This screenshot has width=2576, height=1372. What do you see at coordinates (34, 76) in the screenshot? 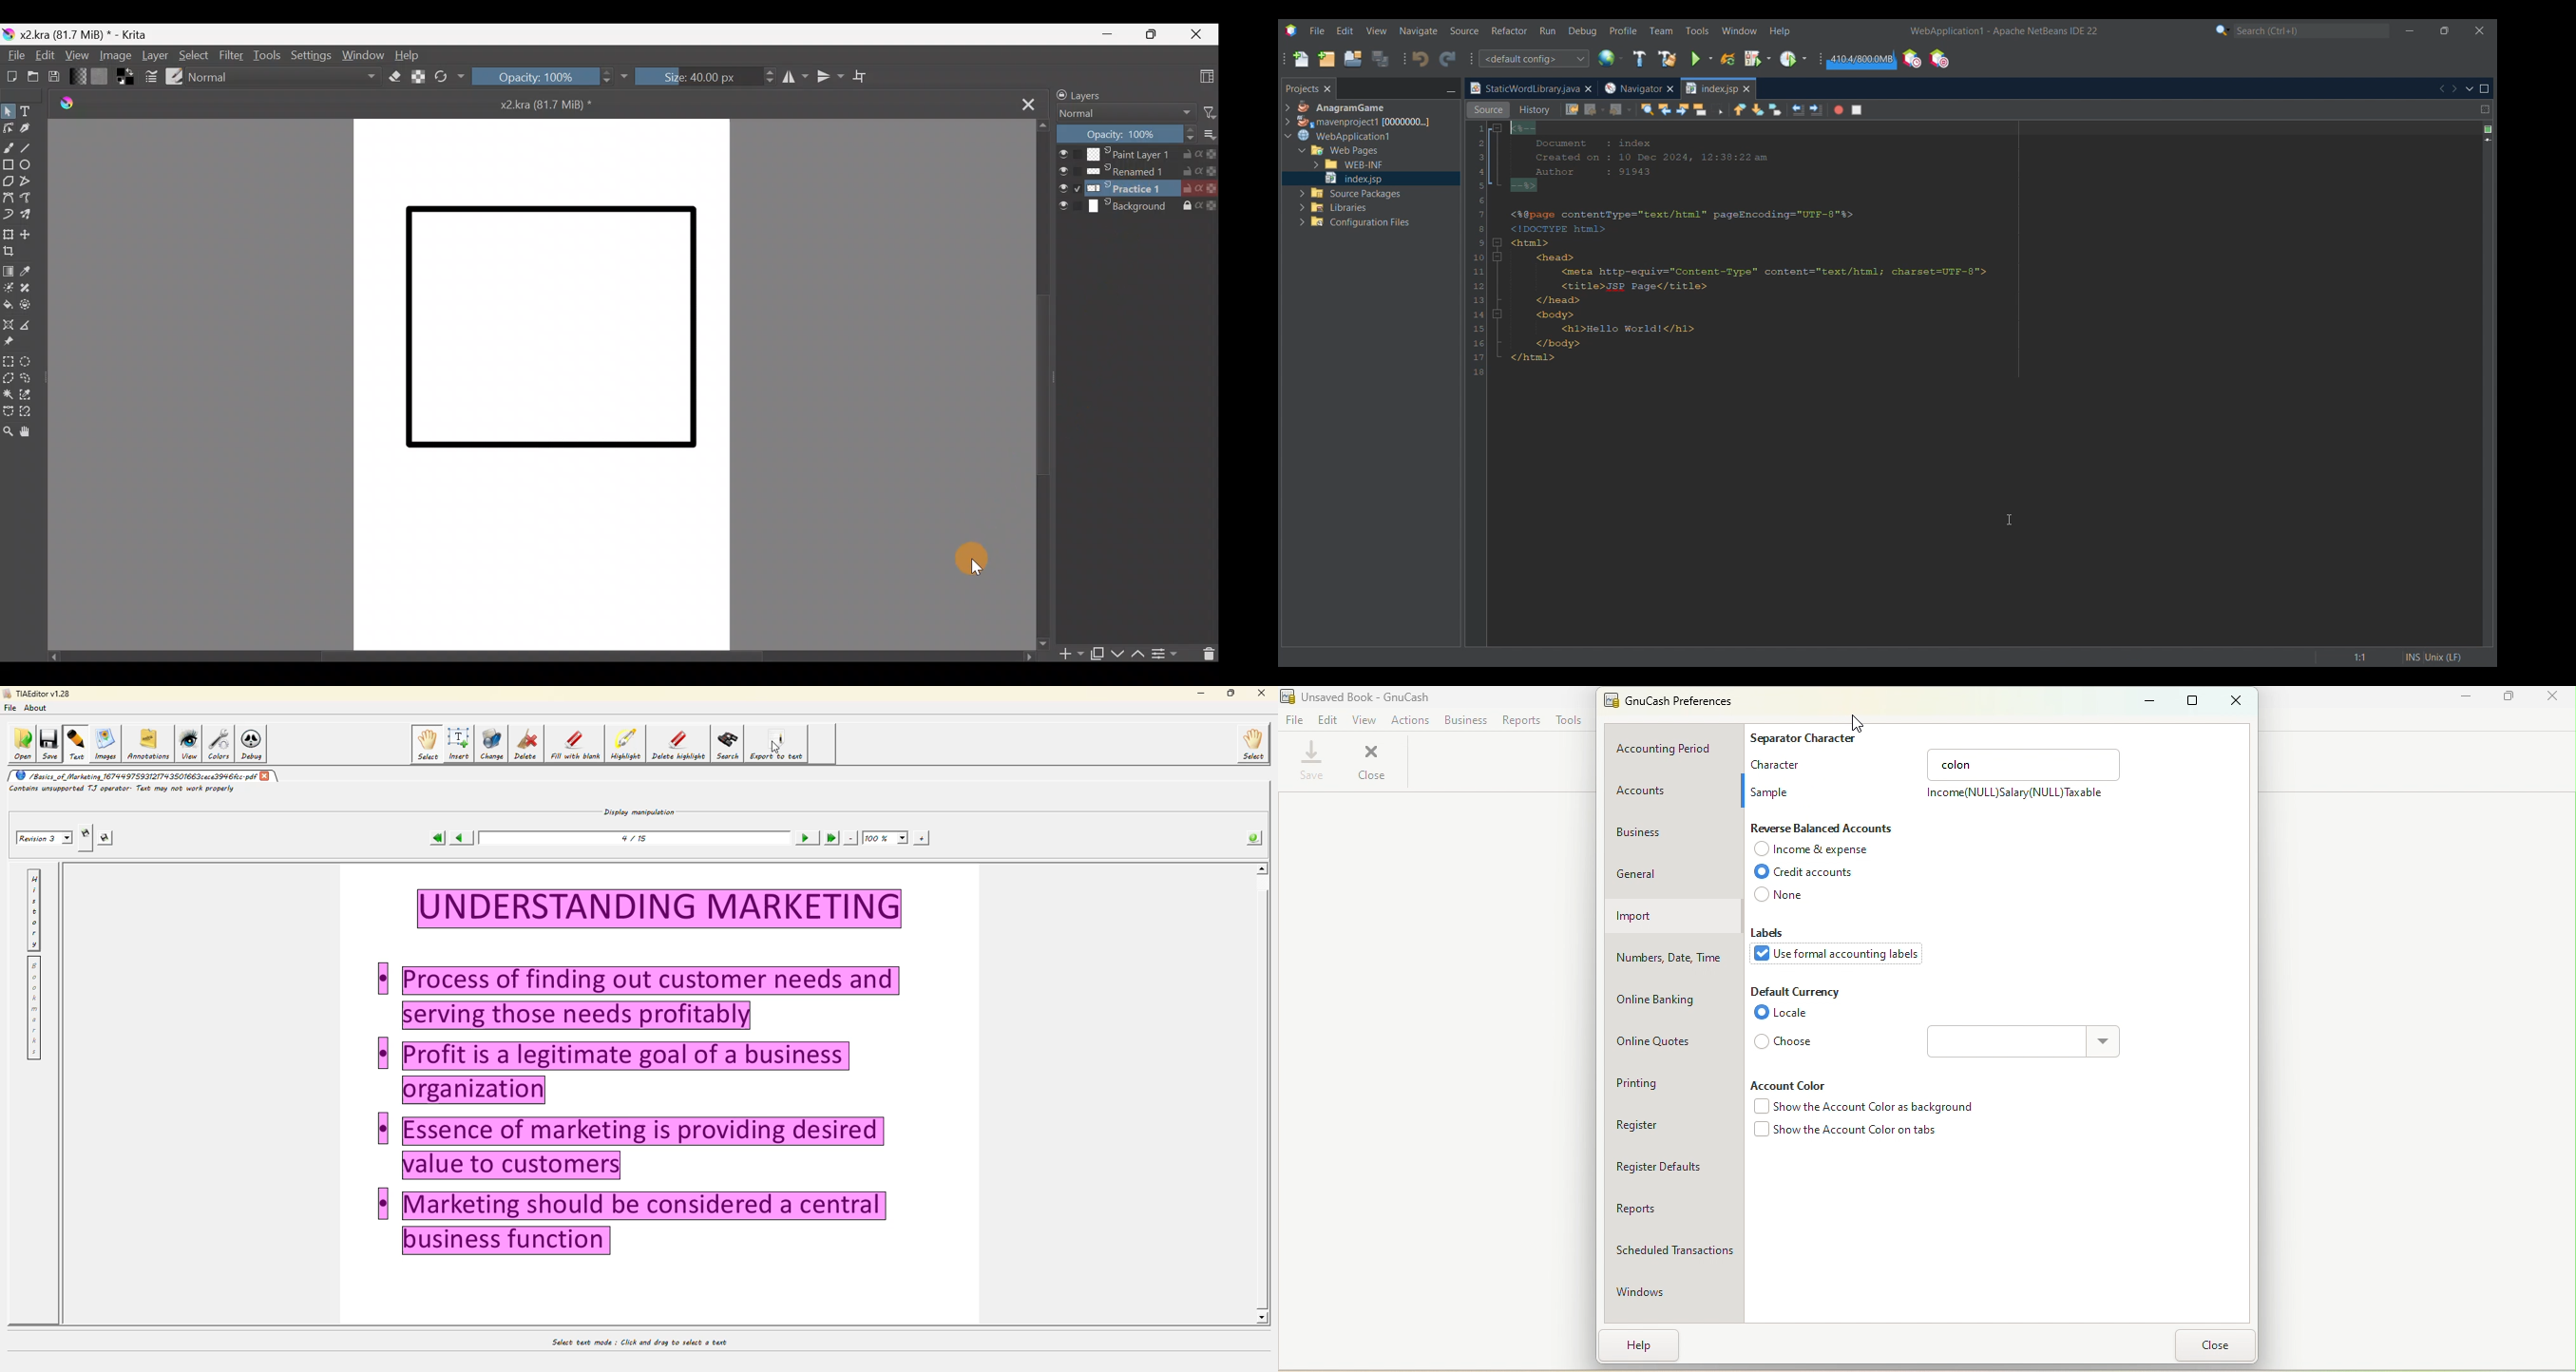
I see `Open an existing document` at bounding box center [34, 76].